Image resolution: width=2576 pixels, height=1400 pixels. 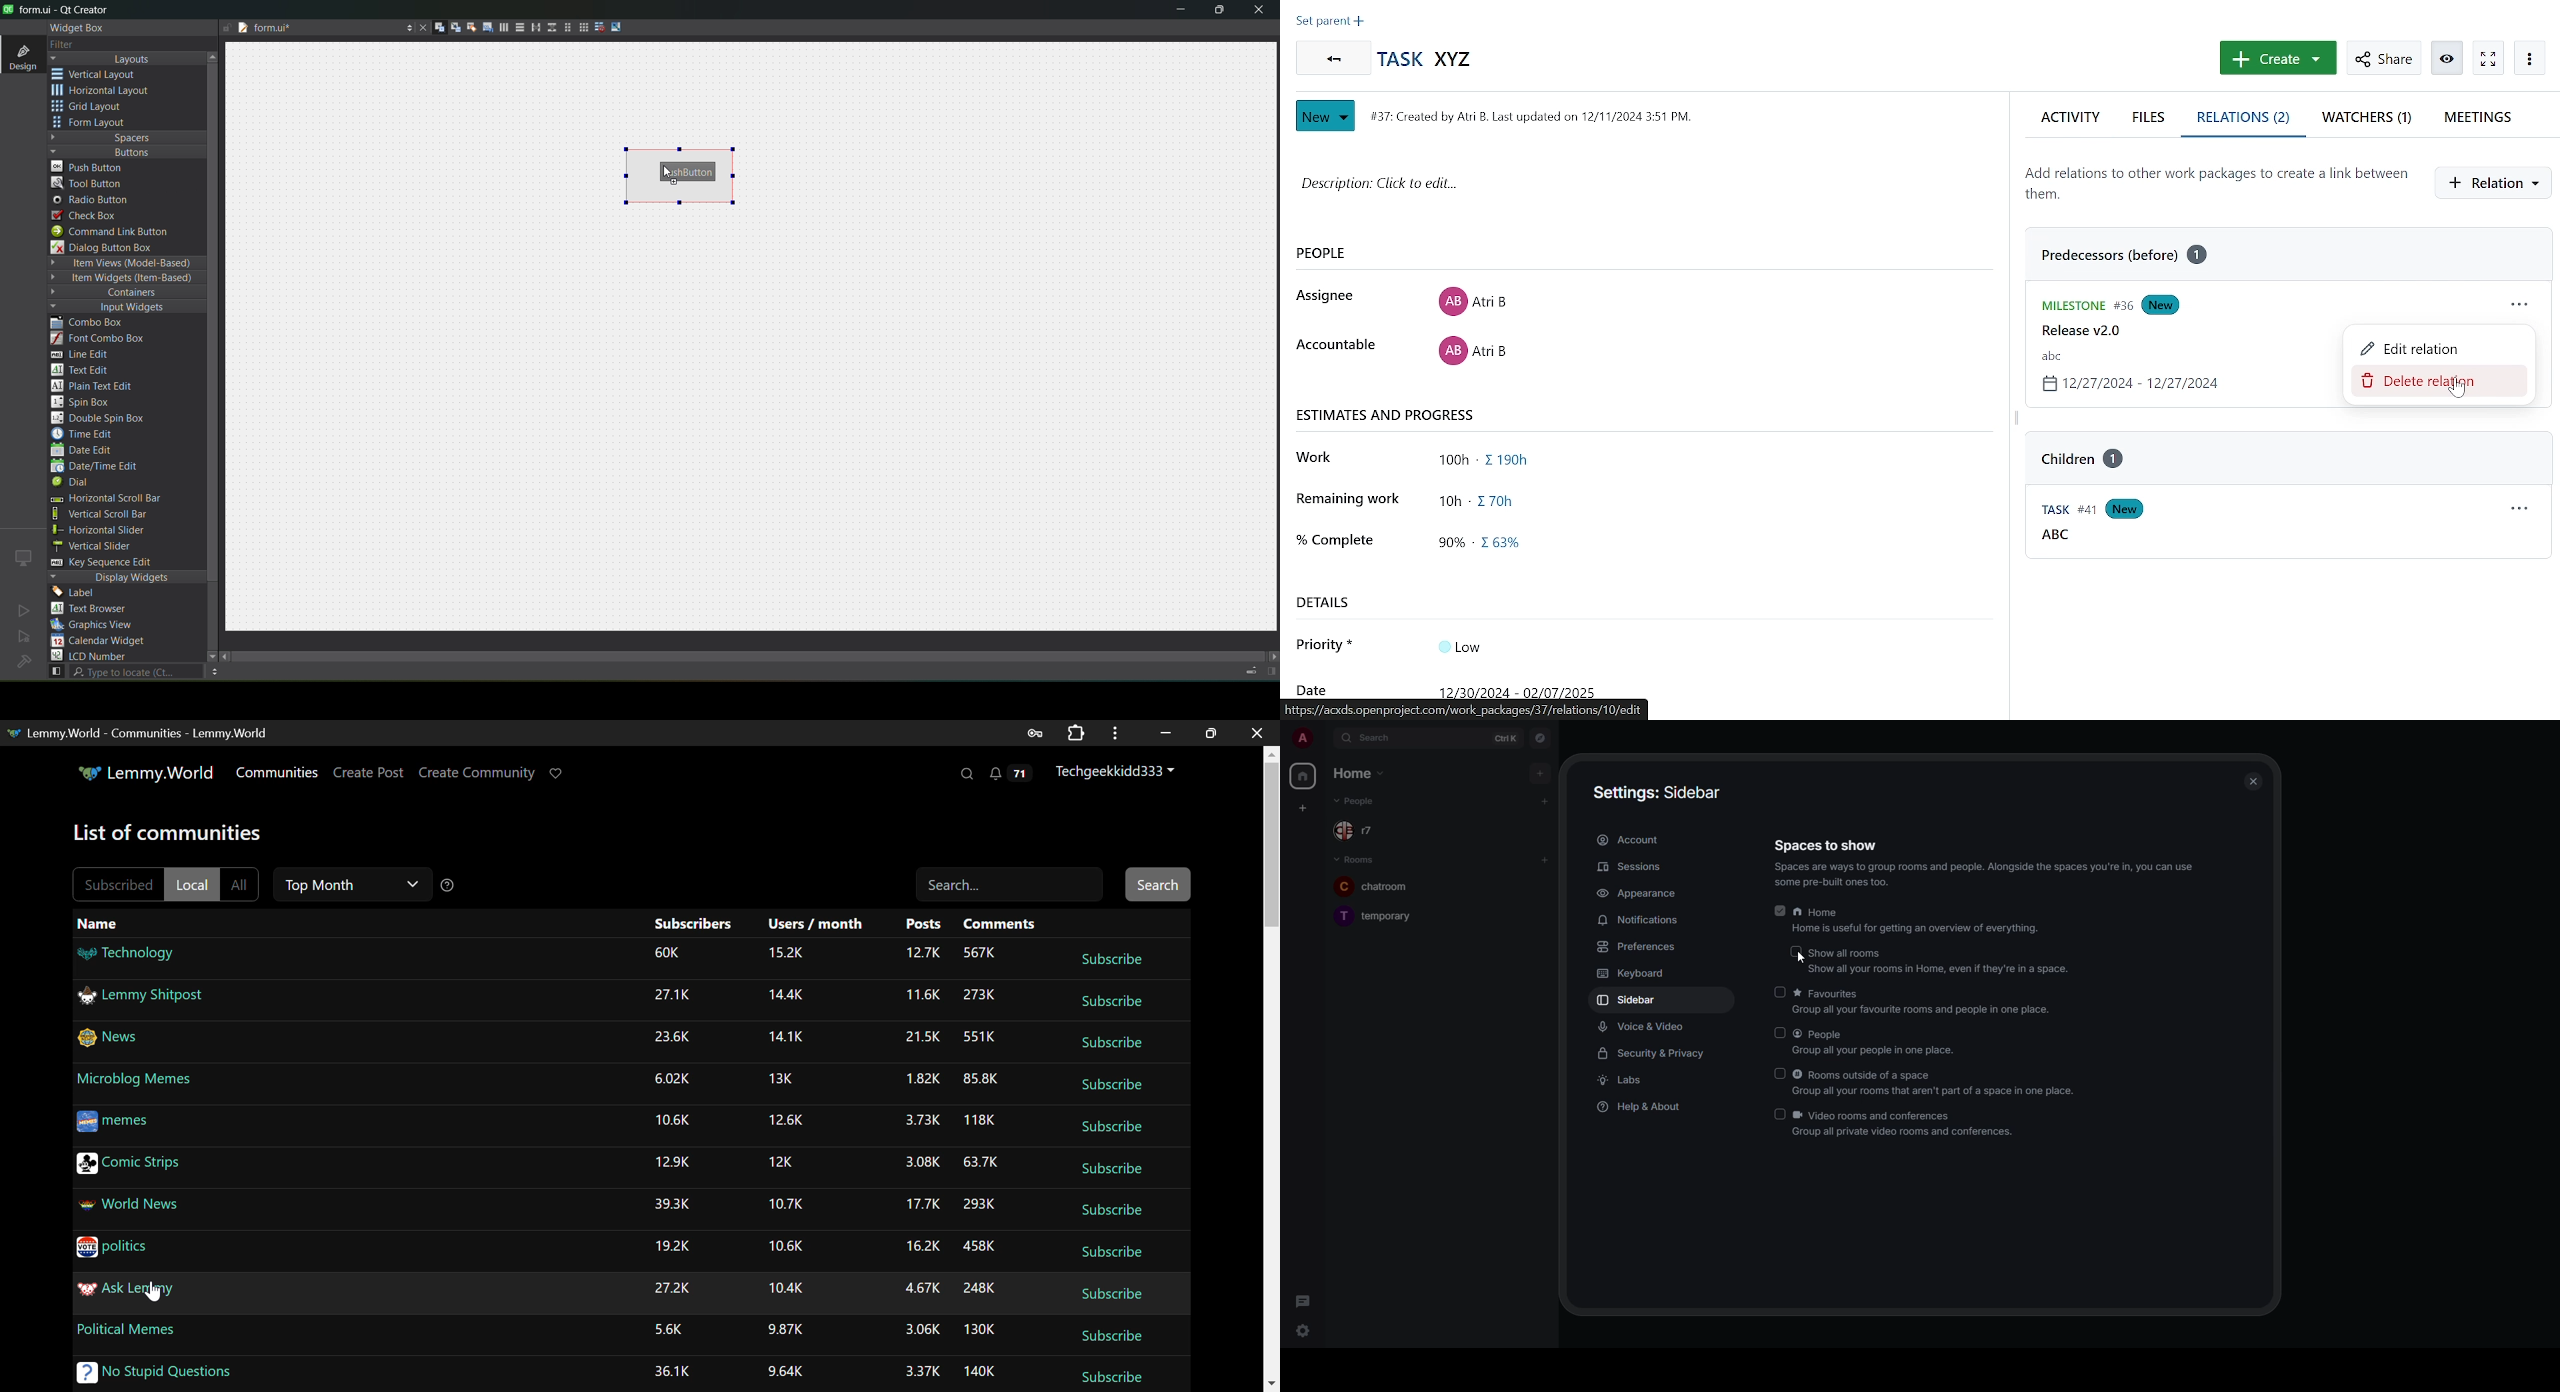 What do you see at coordinates (2216, 183) in the screenshot?
I see `add relations to other work packages to create a link between them` at bounding box center [2216, 183].